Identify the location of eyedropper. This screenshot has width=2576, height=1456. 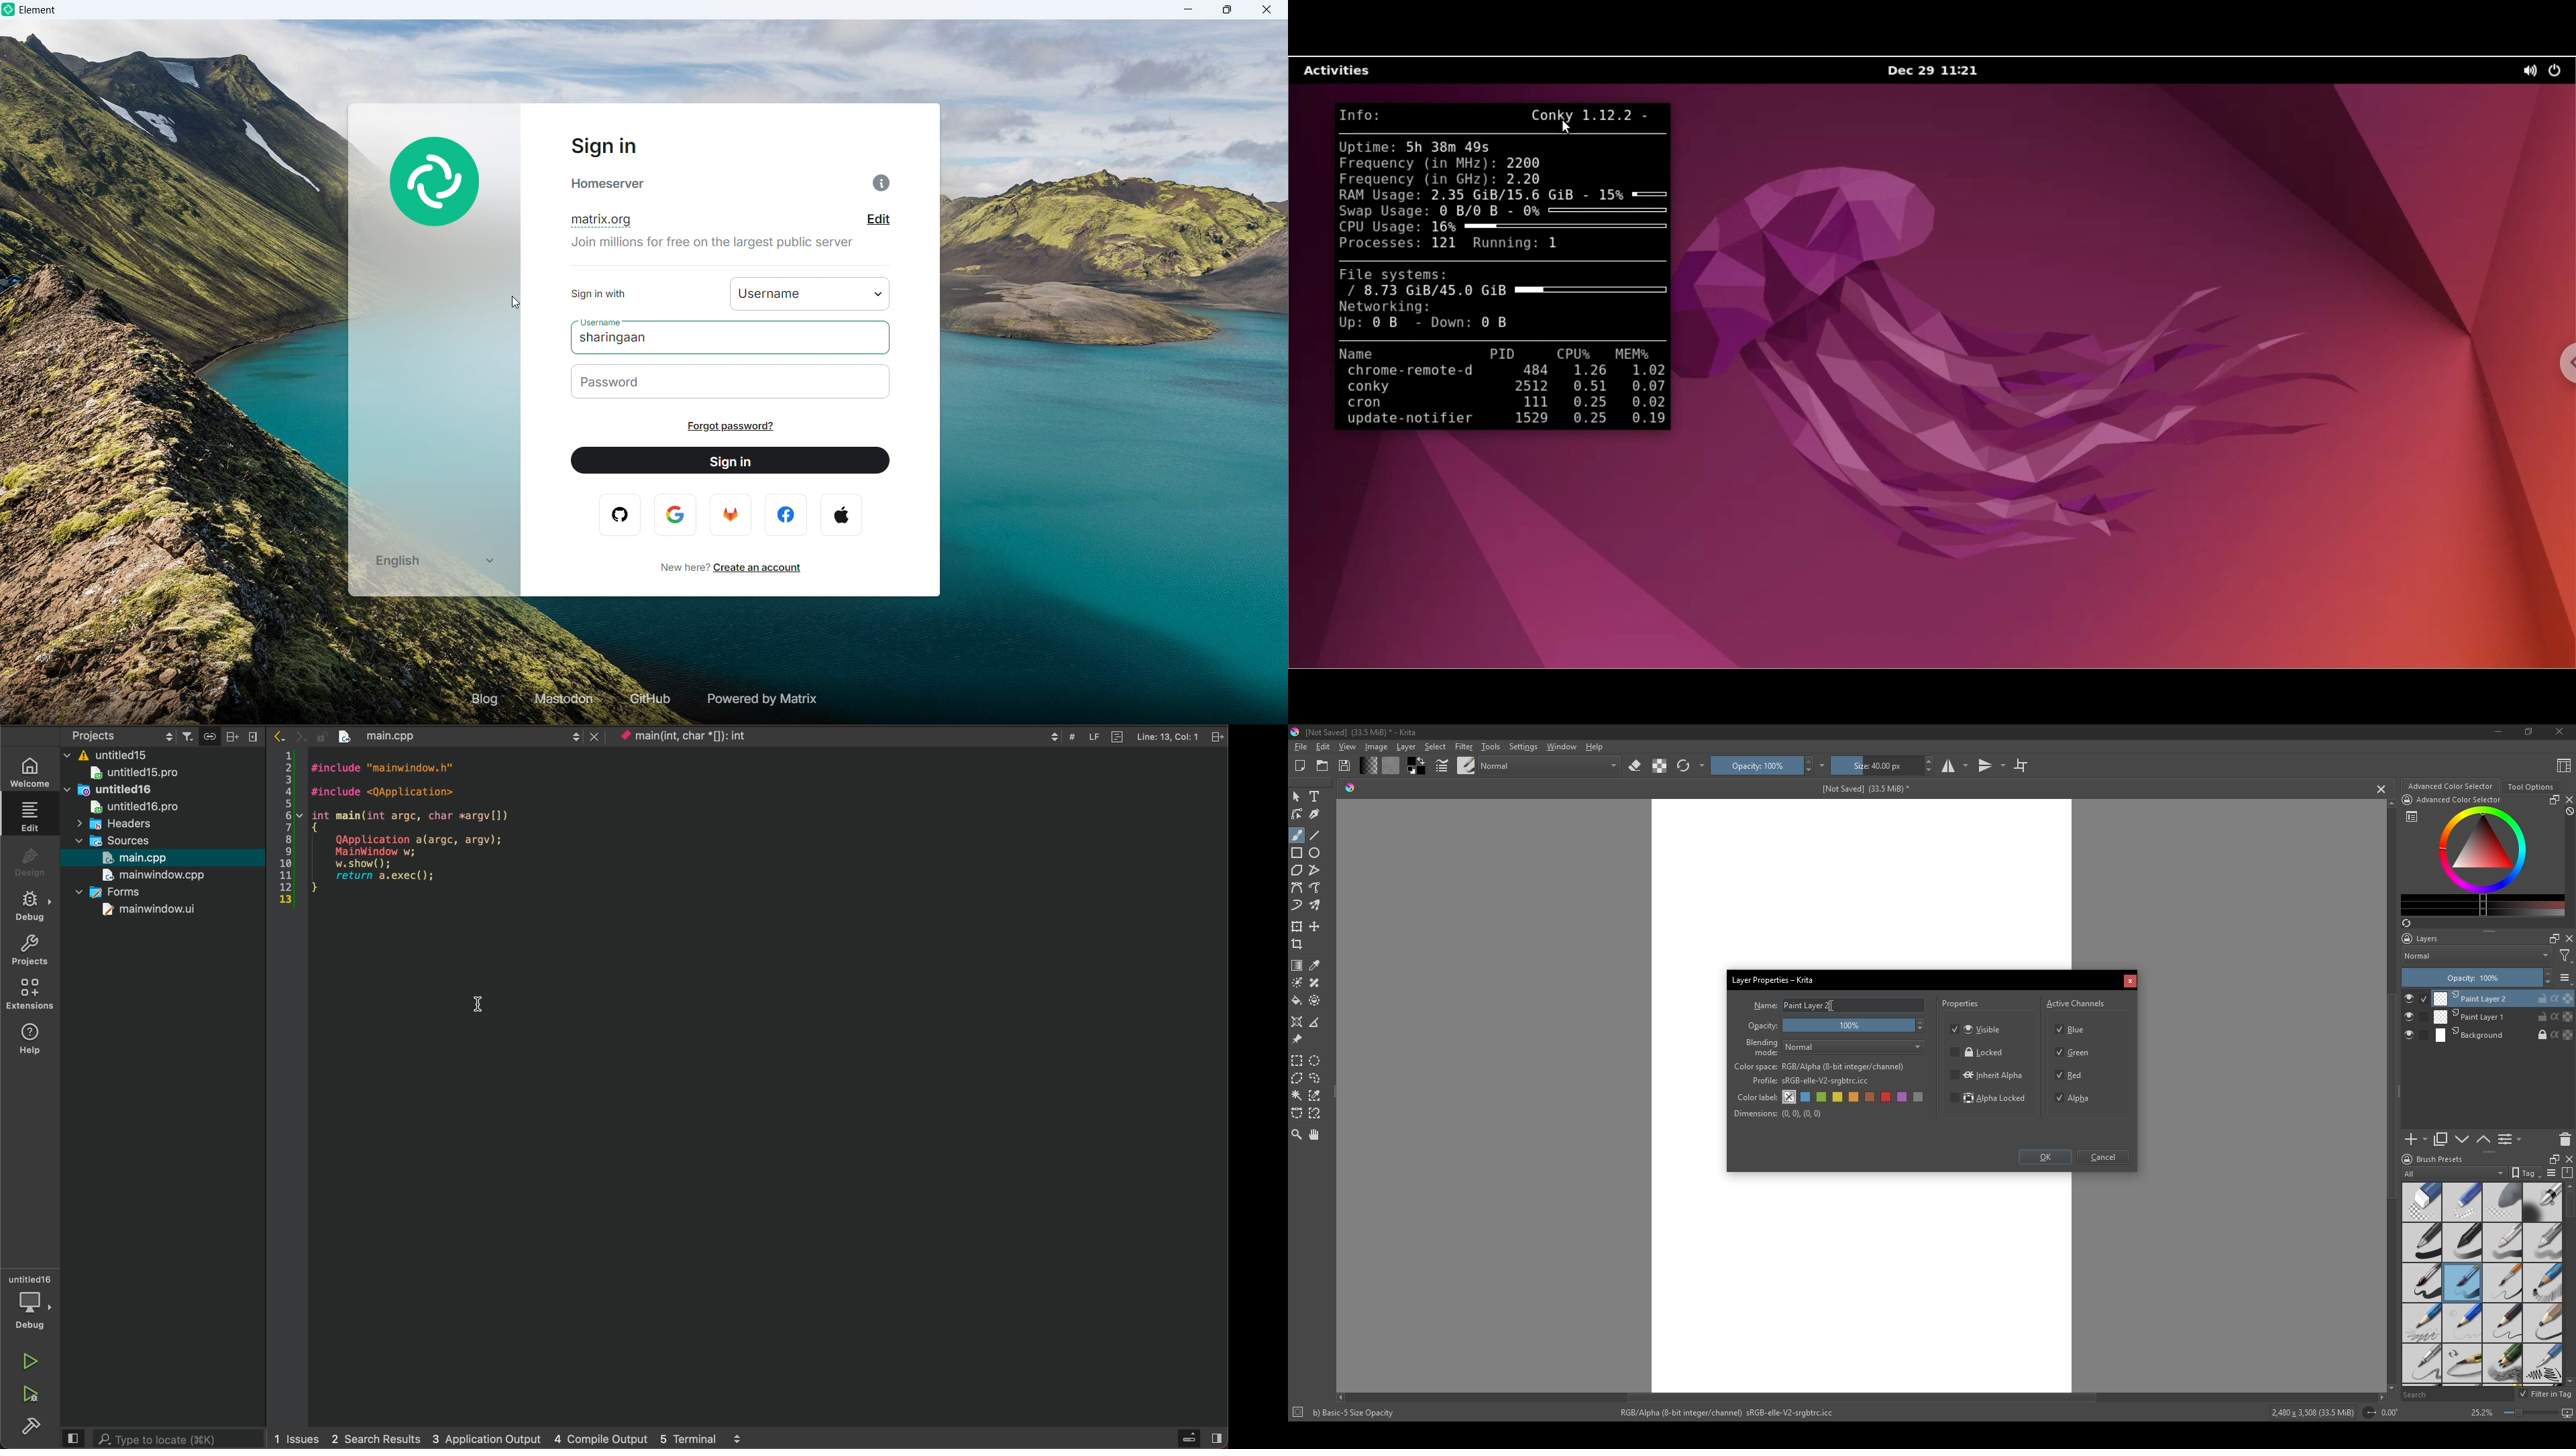
(1316, 965).